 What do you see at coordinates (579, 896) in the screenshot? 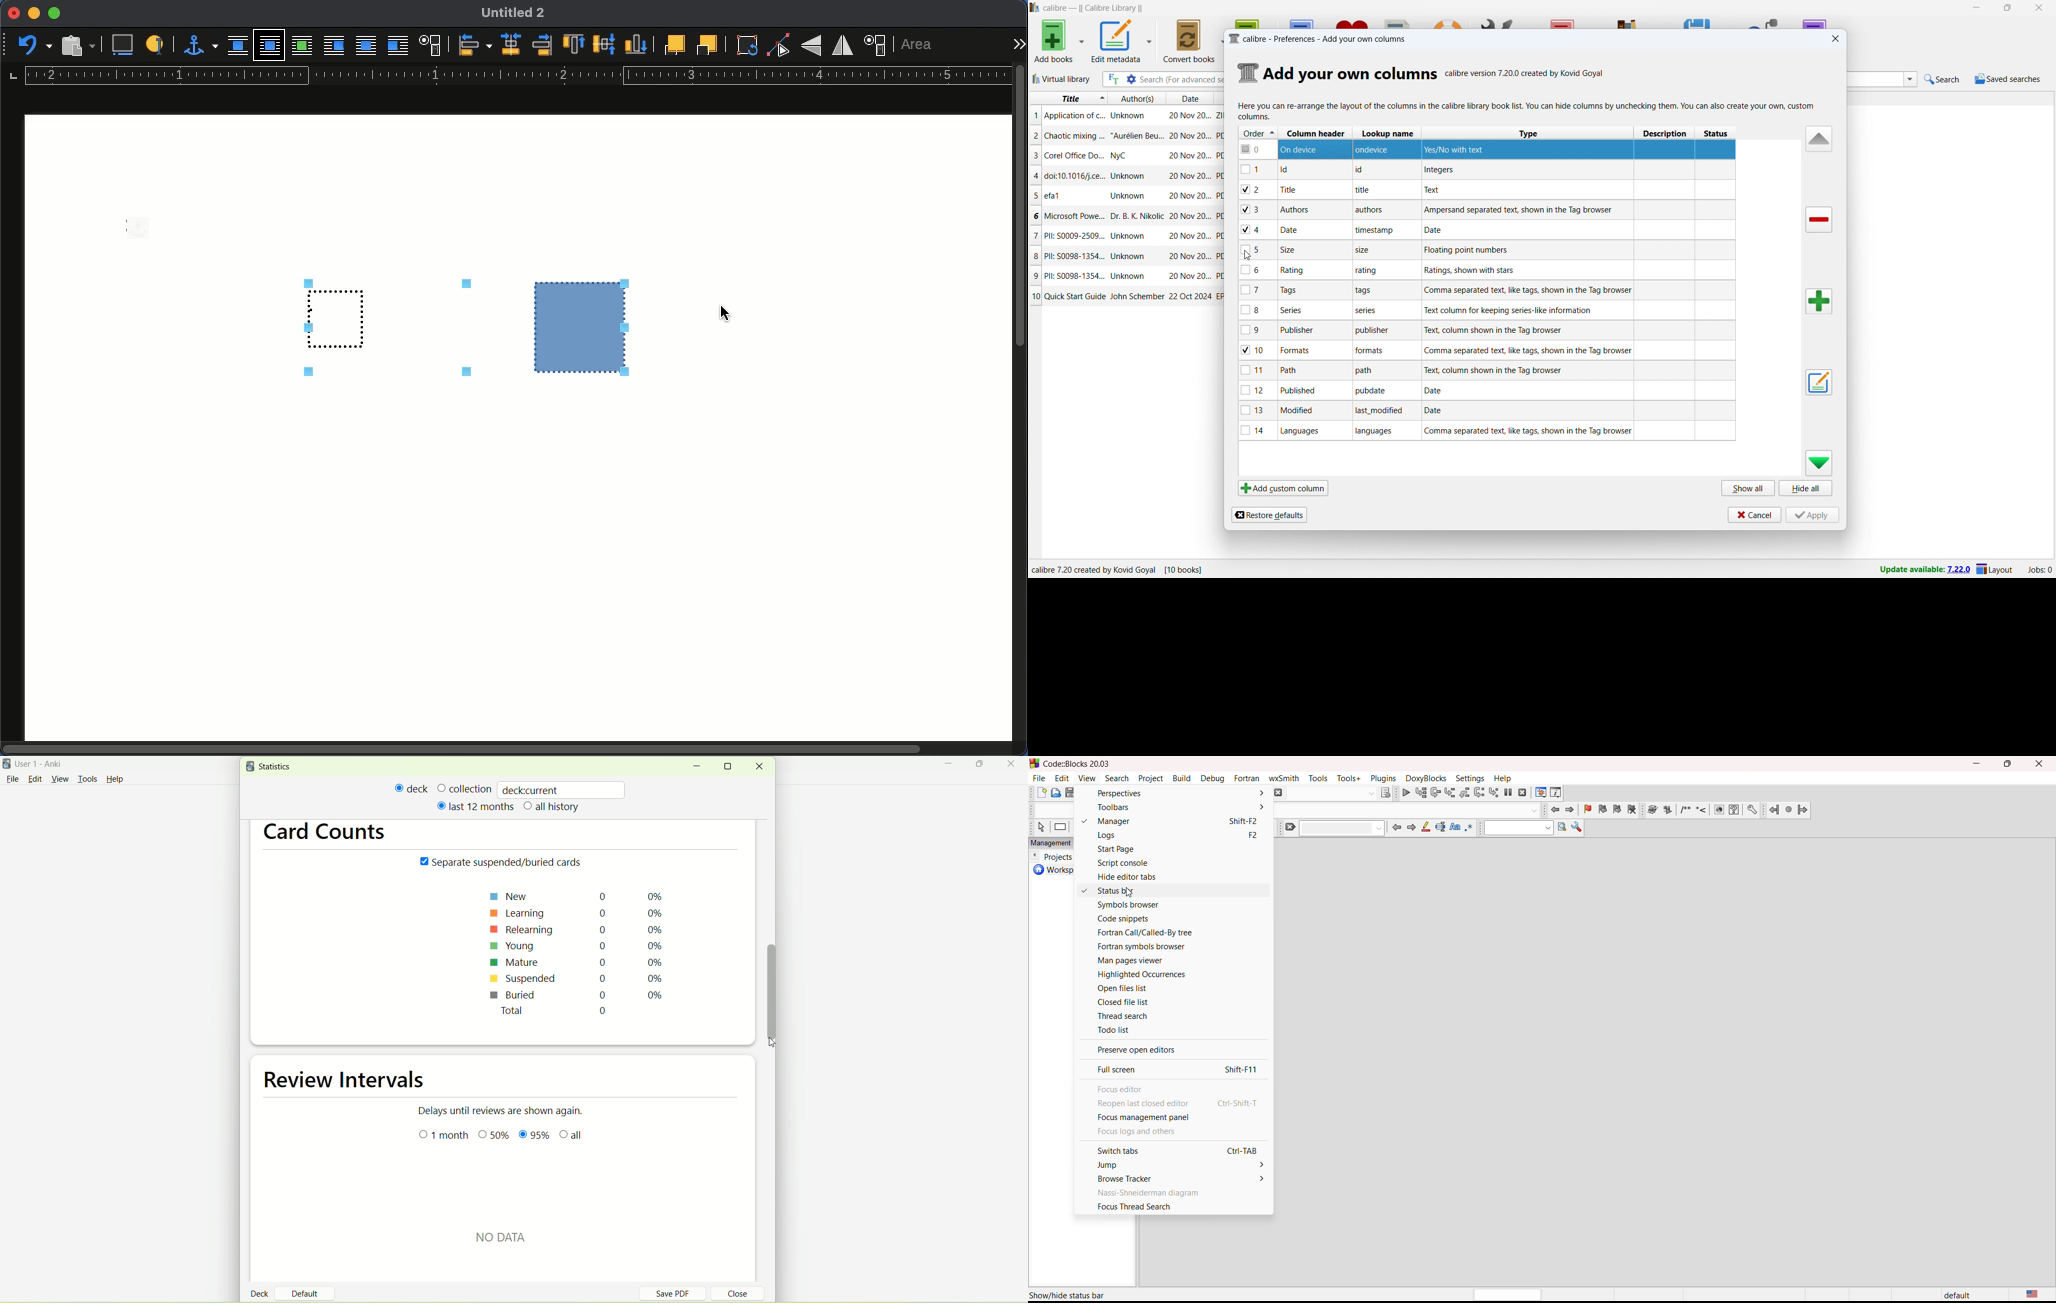
I see `new 0 0%` at bounding box center [579, 896].